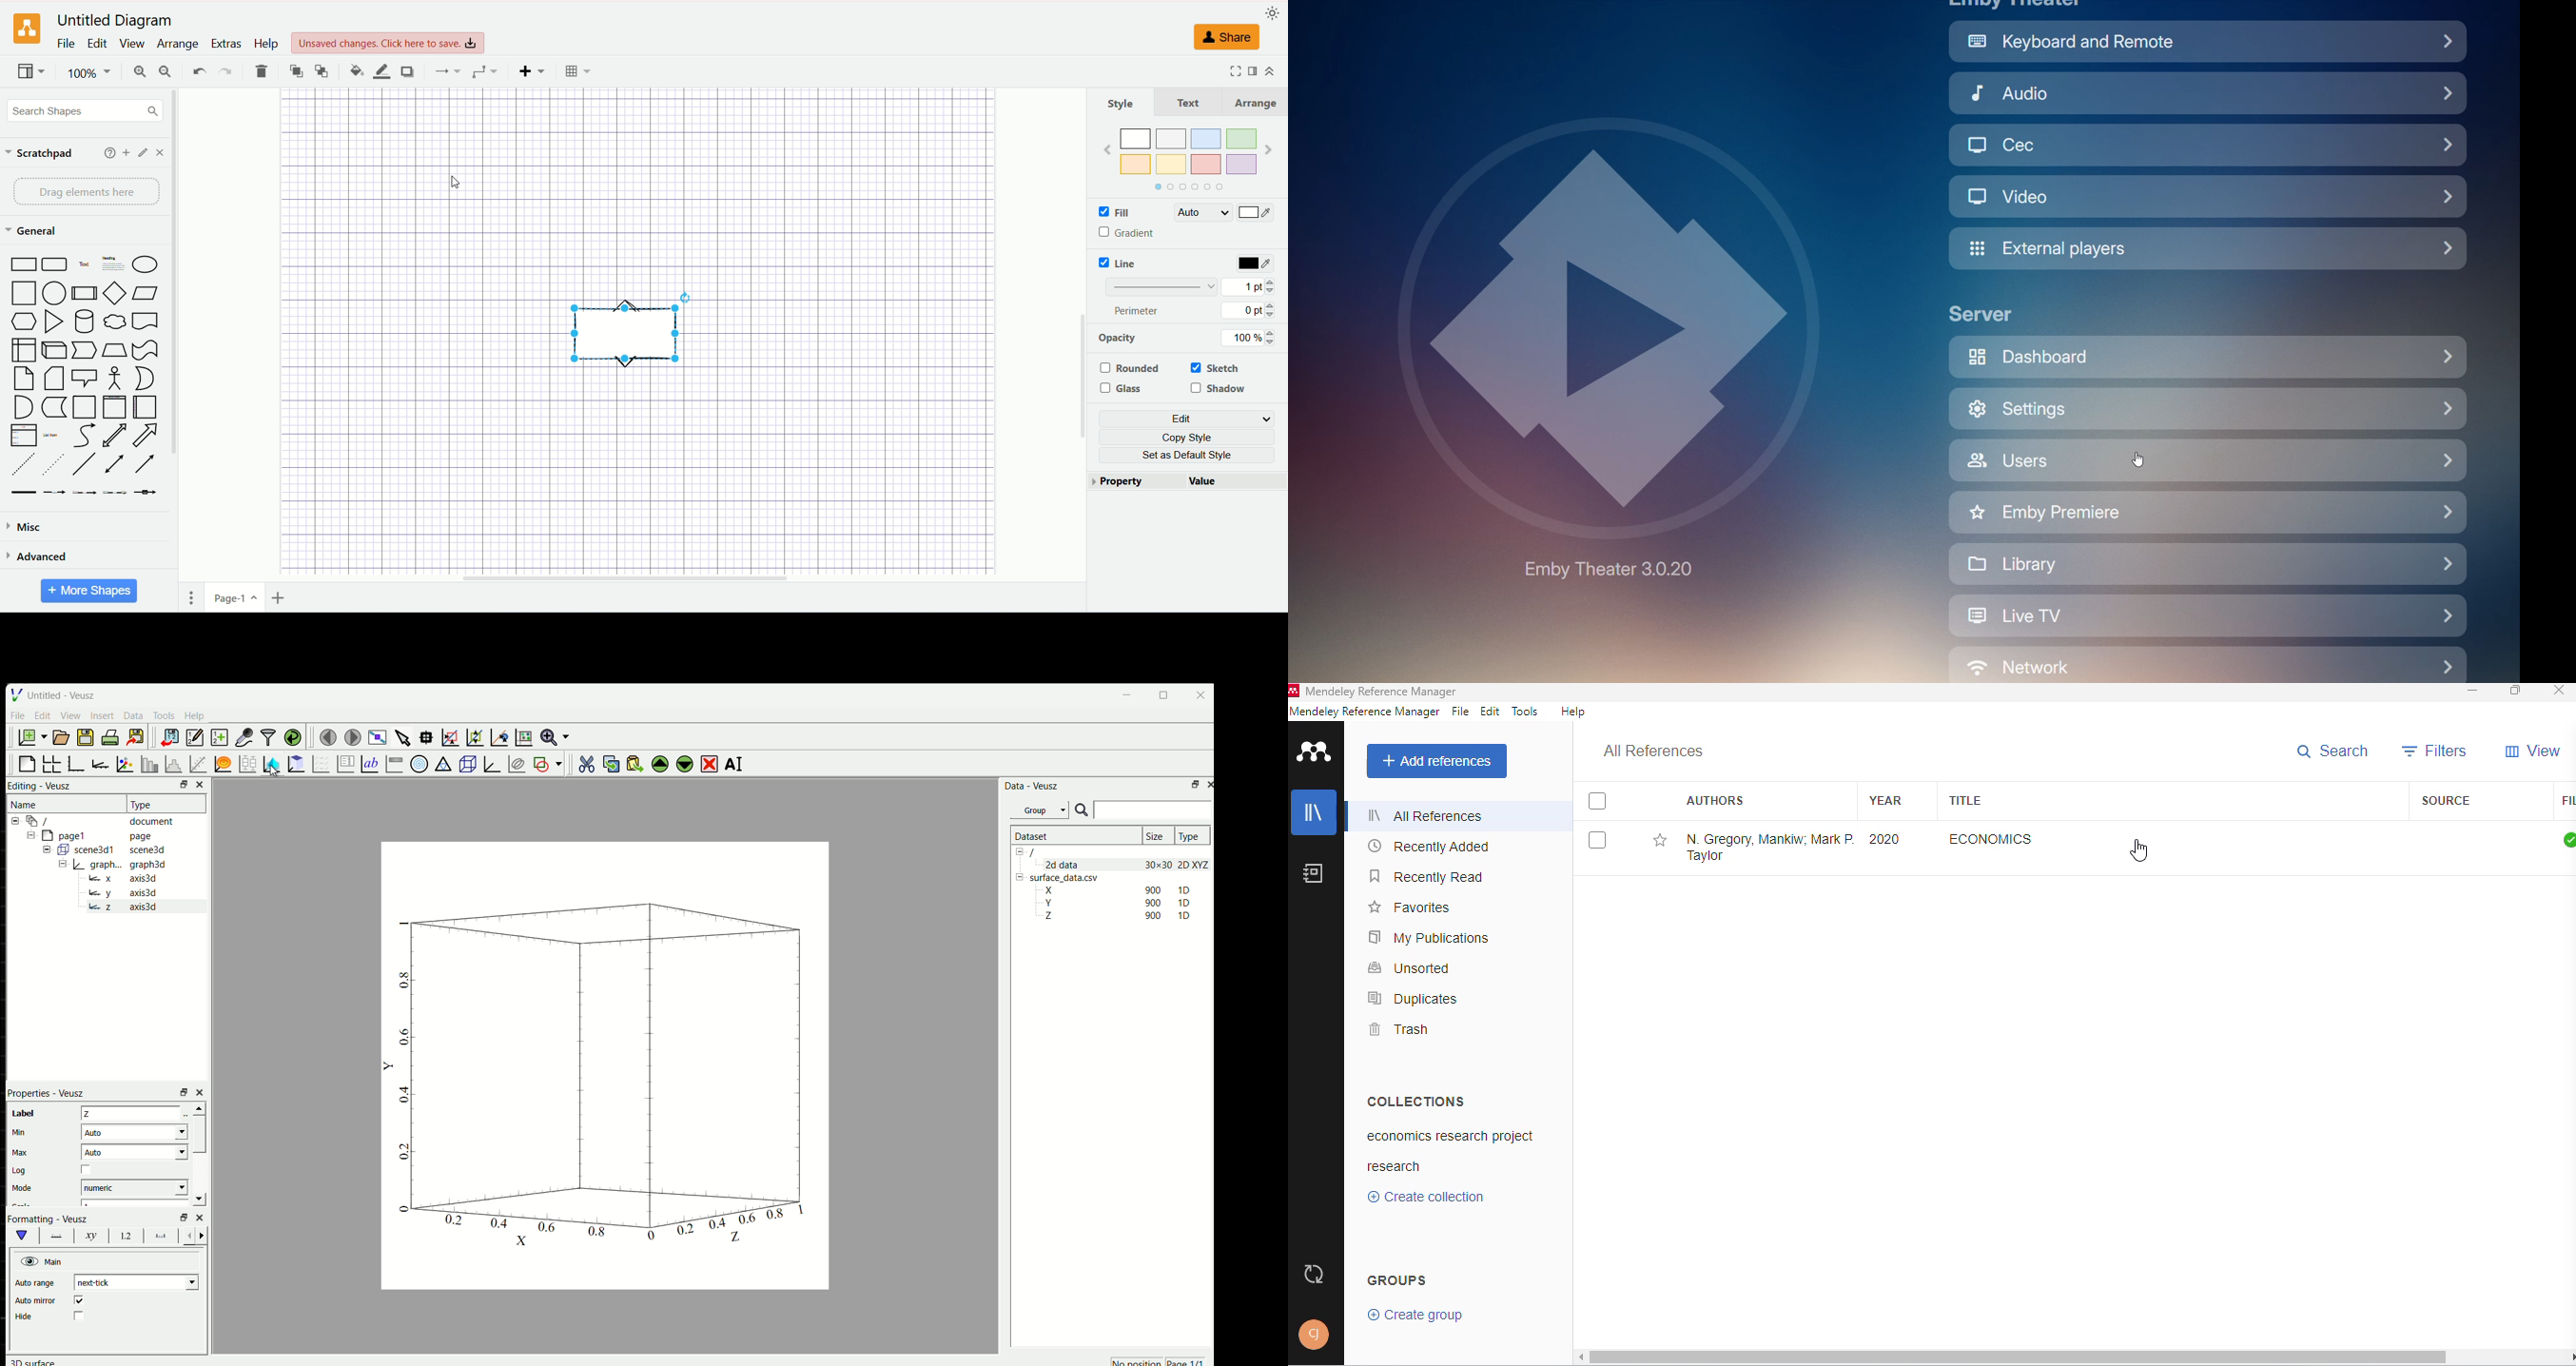 Image resolution: width=2576 pixels, height=1372 pixels. What do you see at coordinates (1184, 437) in the screenshot?
I see `copy style` at bounding box center [1184, 437].